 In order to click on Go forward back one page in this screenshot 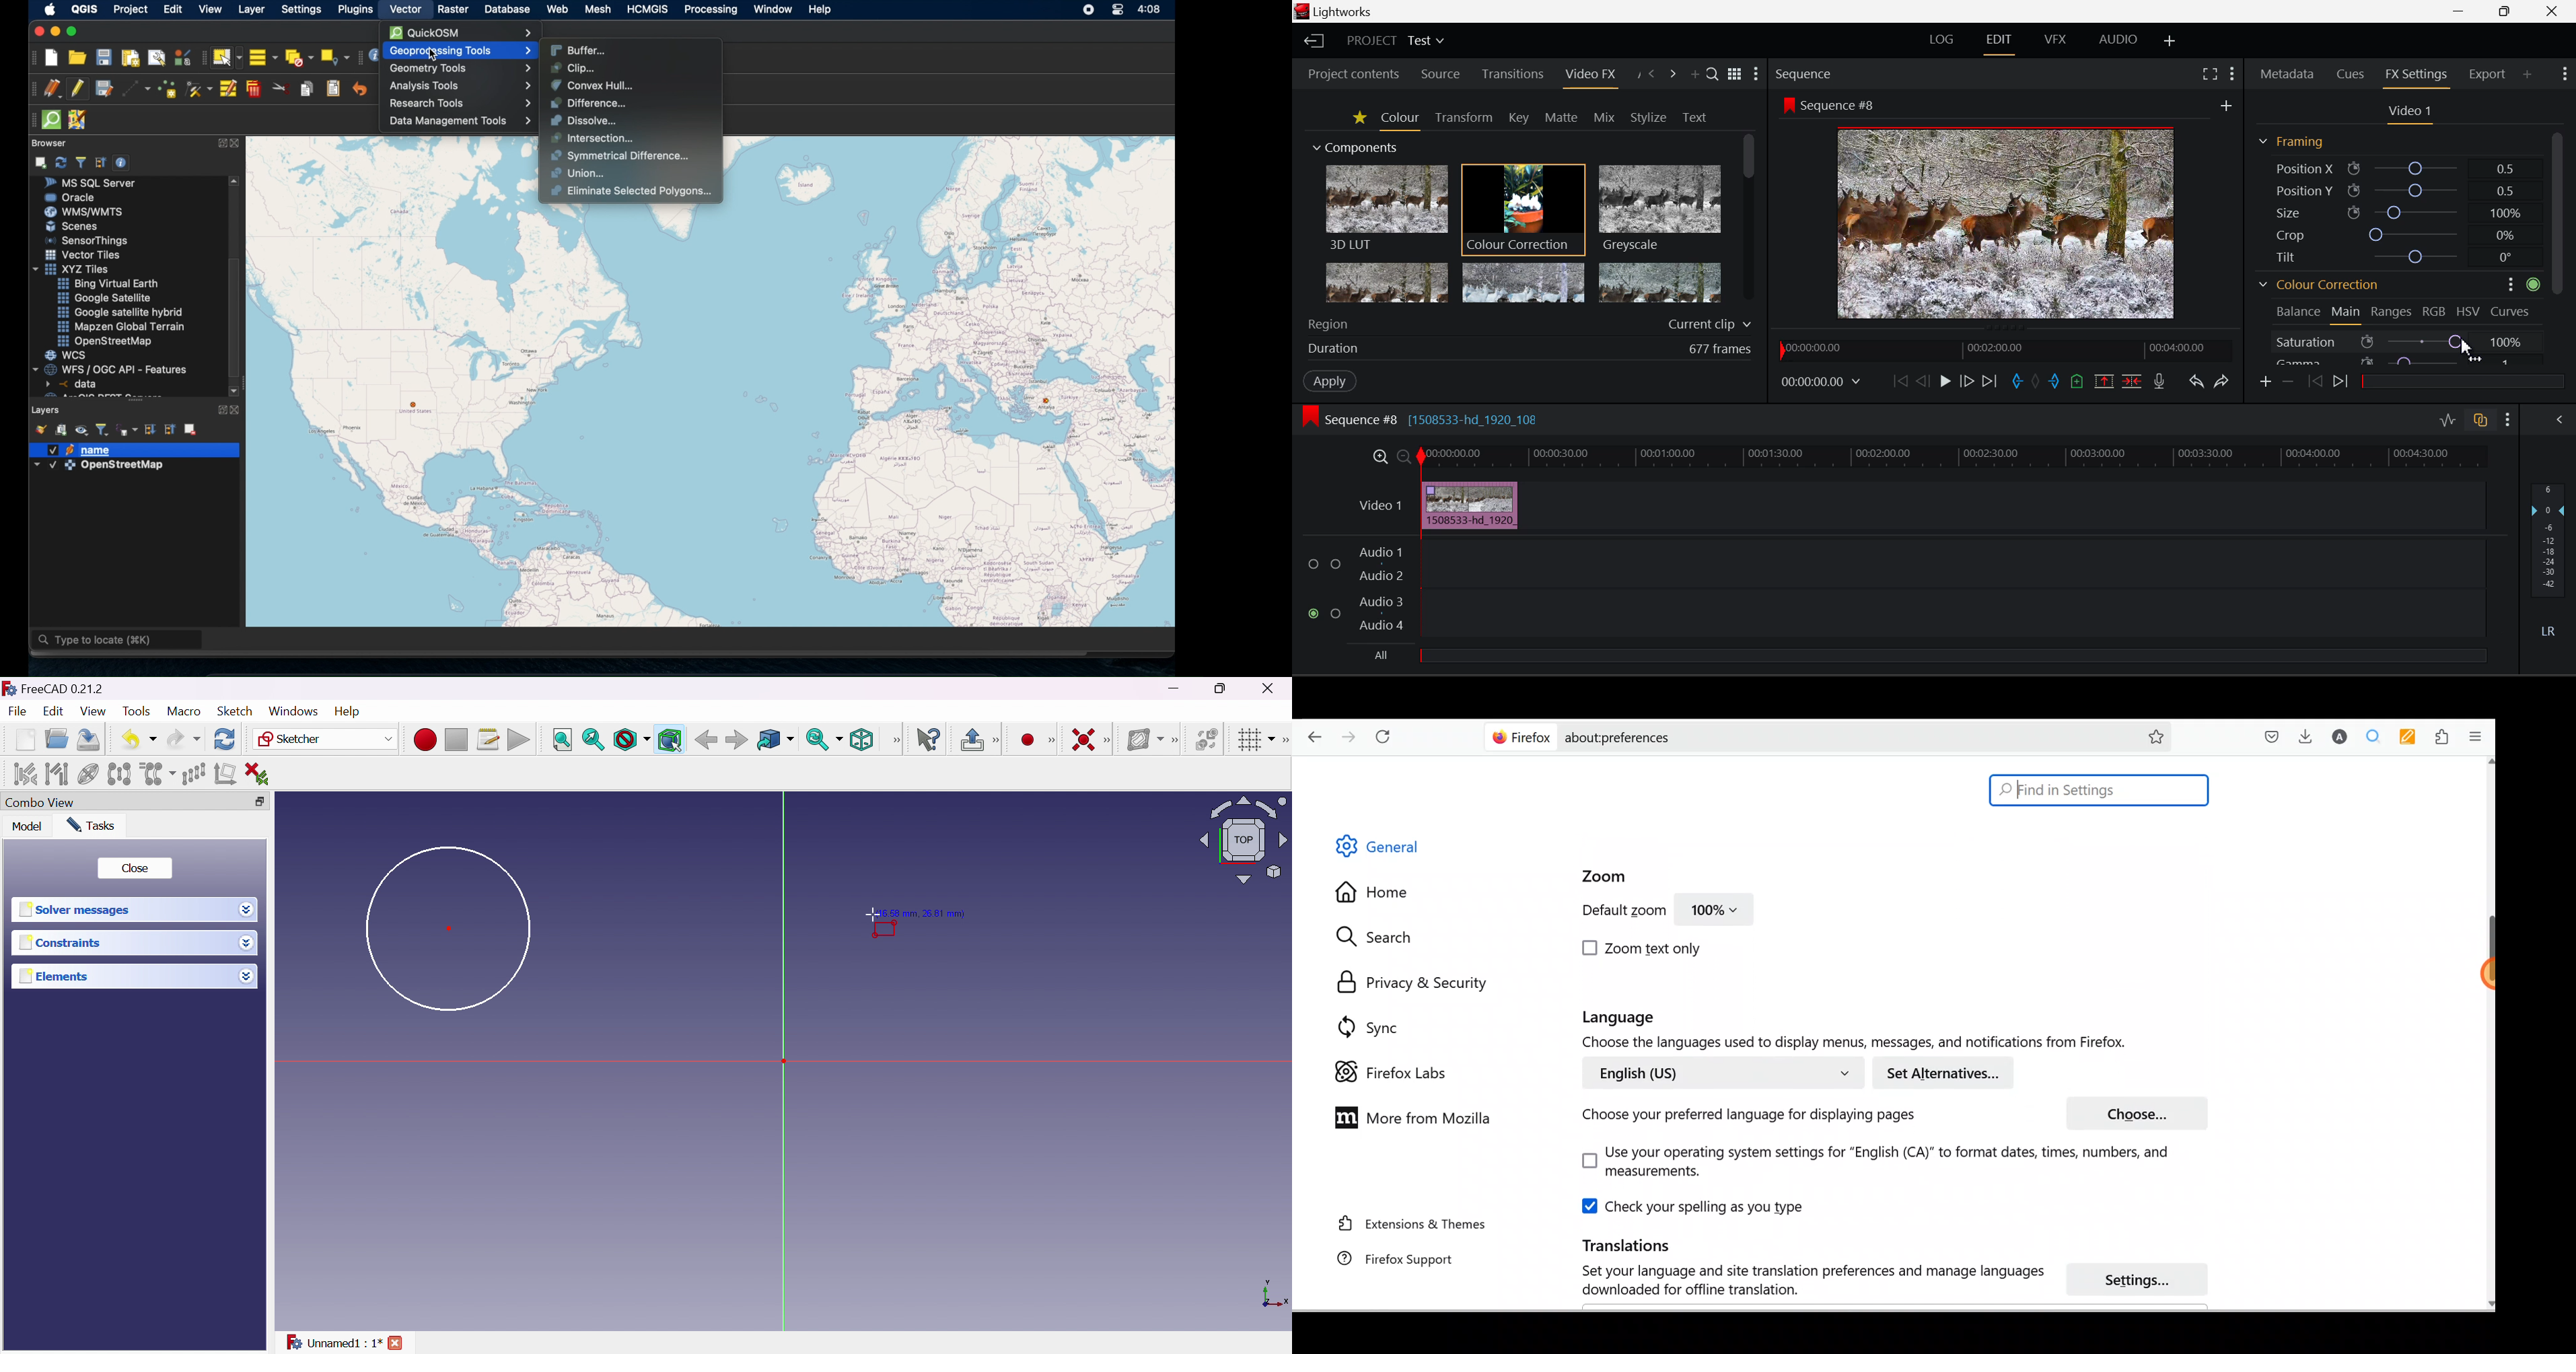, I will do `click(1350, 736)`.